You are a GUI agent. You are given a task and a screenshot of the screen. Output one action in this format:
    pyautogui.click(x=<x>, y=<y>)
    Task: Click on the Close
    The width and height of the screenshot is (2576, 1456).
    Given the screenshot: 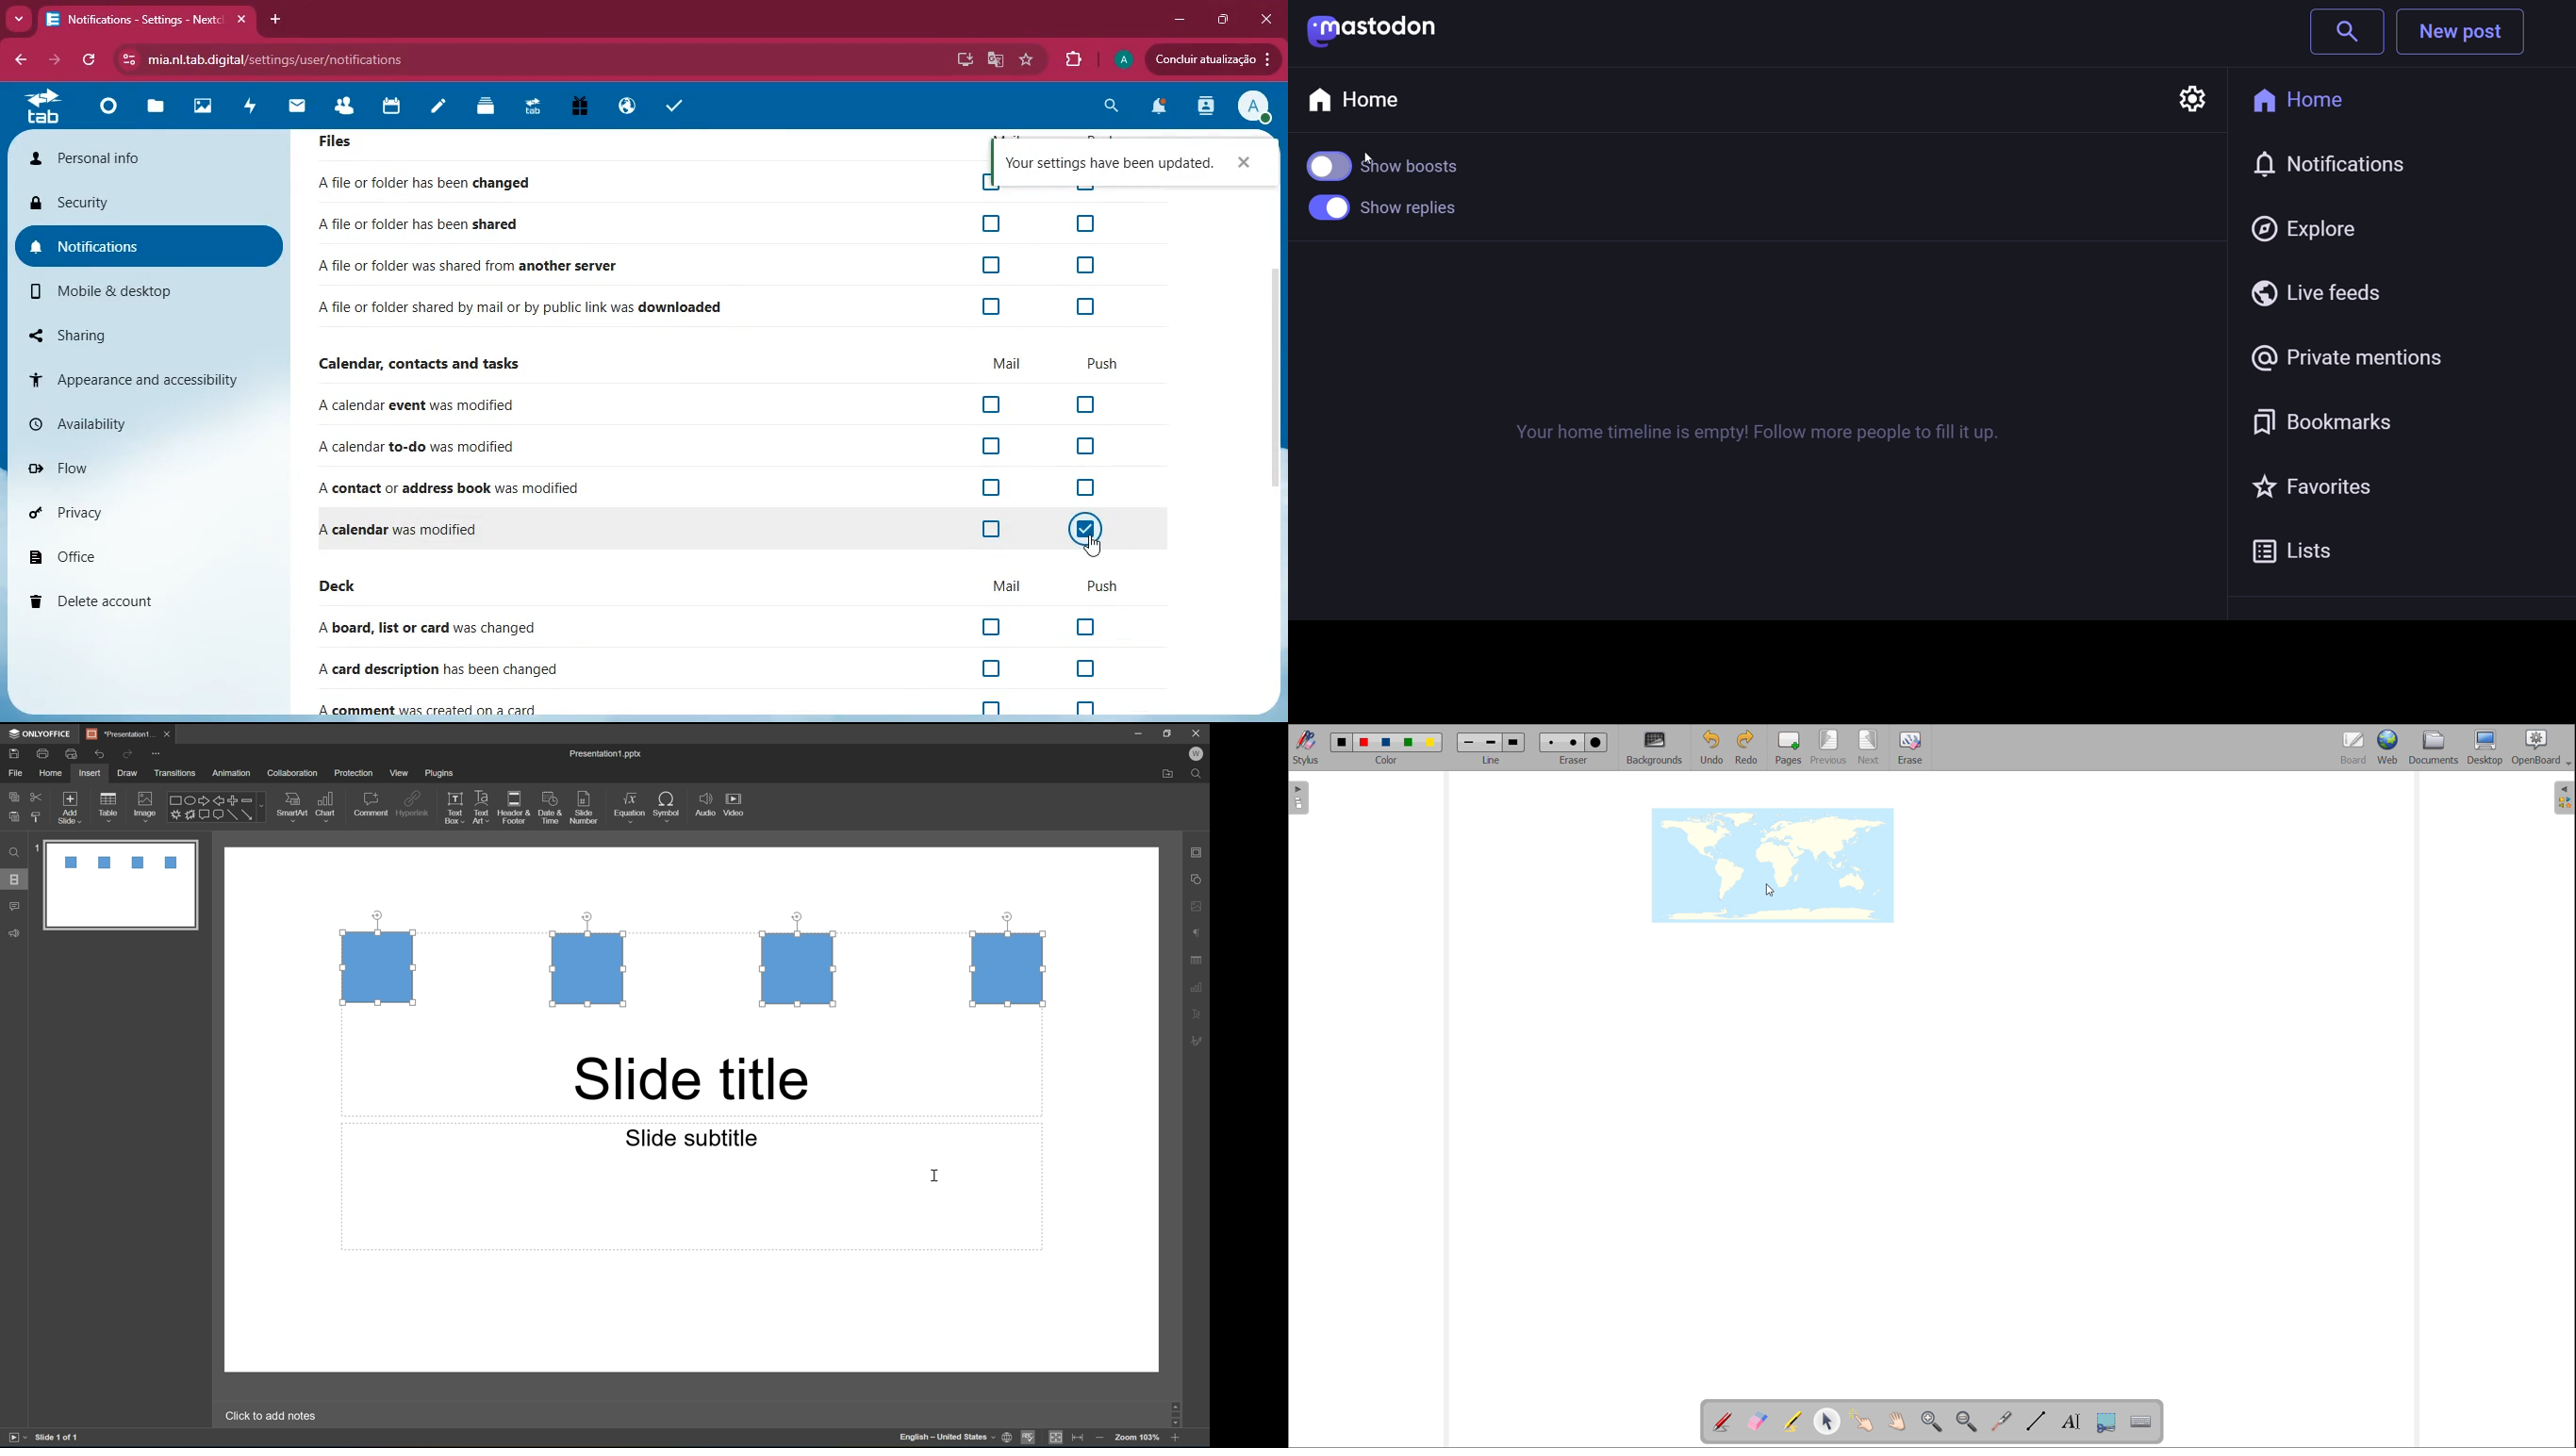 What is the action you would take?
    pyautogui.click(x=1245, y=164)
    